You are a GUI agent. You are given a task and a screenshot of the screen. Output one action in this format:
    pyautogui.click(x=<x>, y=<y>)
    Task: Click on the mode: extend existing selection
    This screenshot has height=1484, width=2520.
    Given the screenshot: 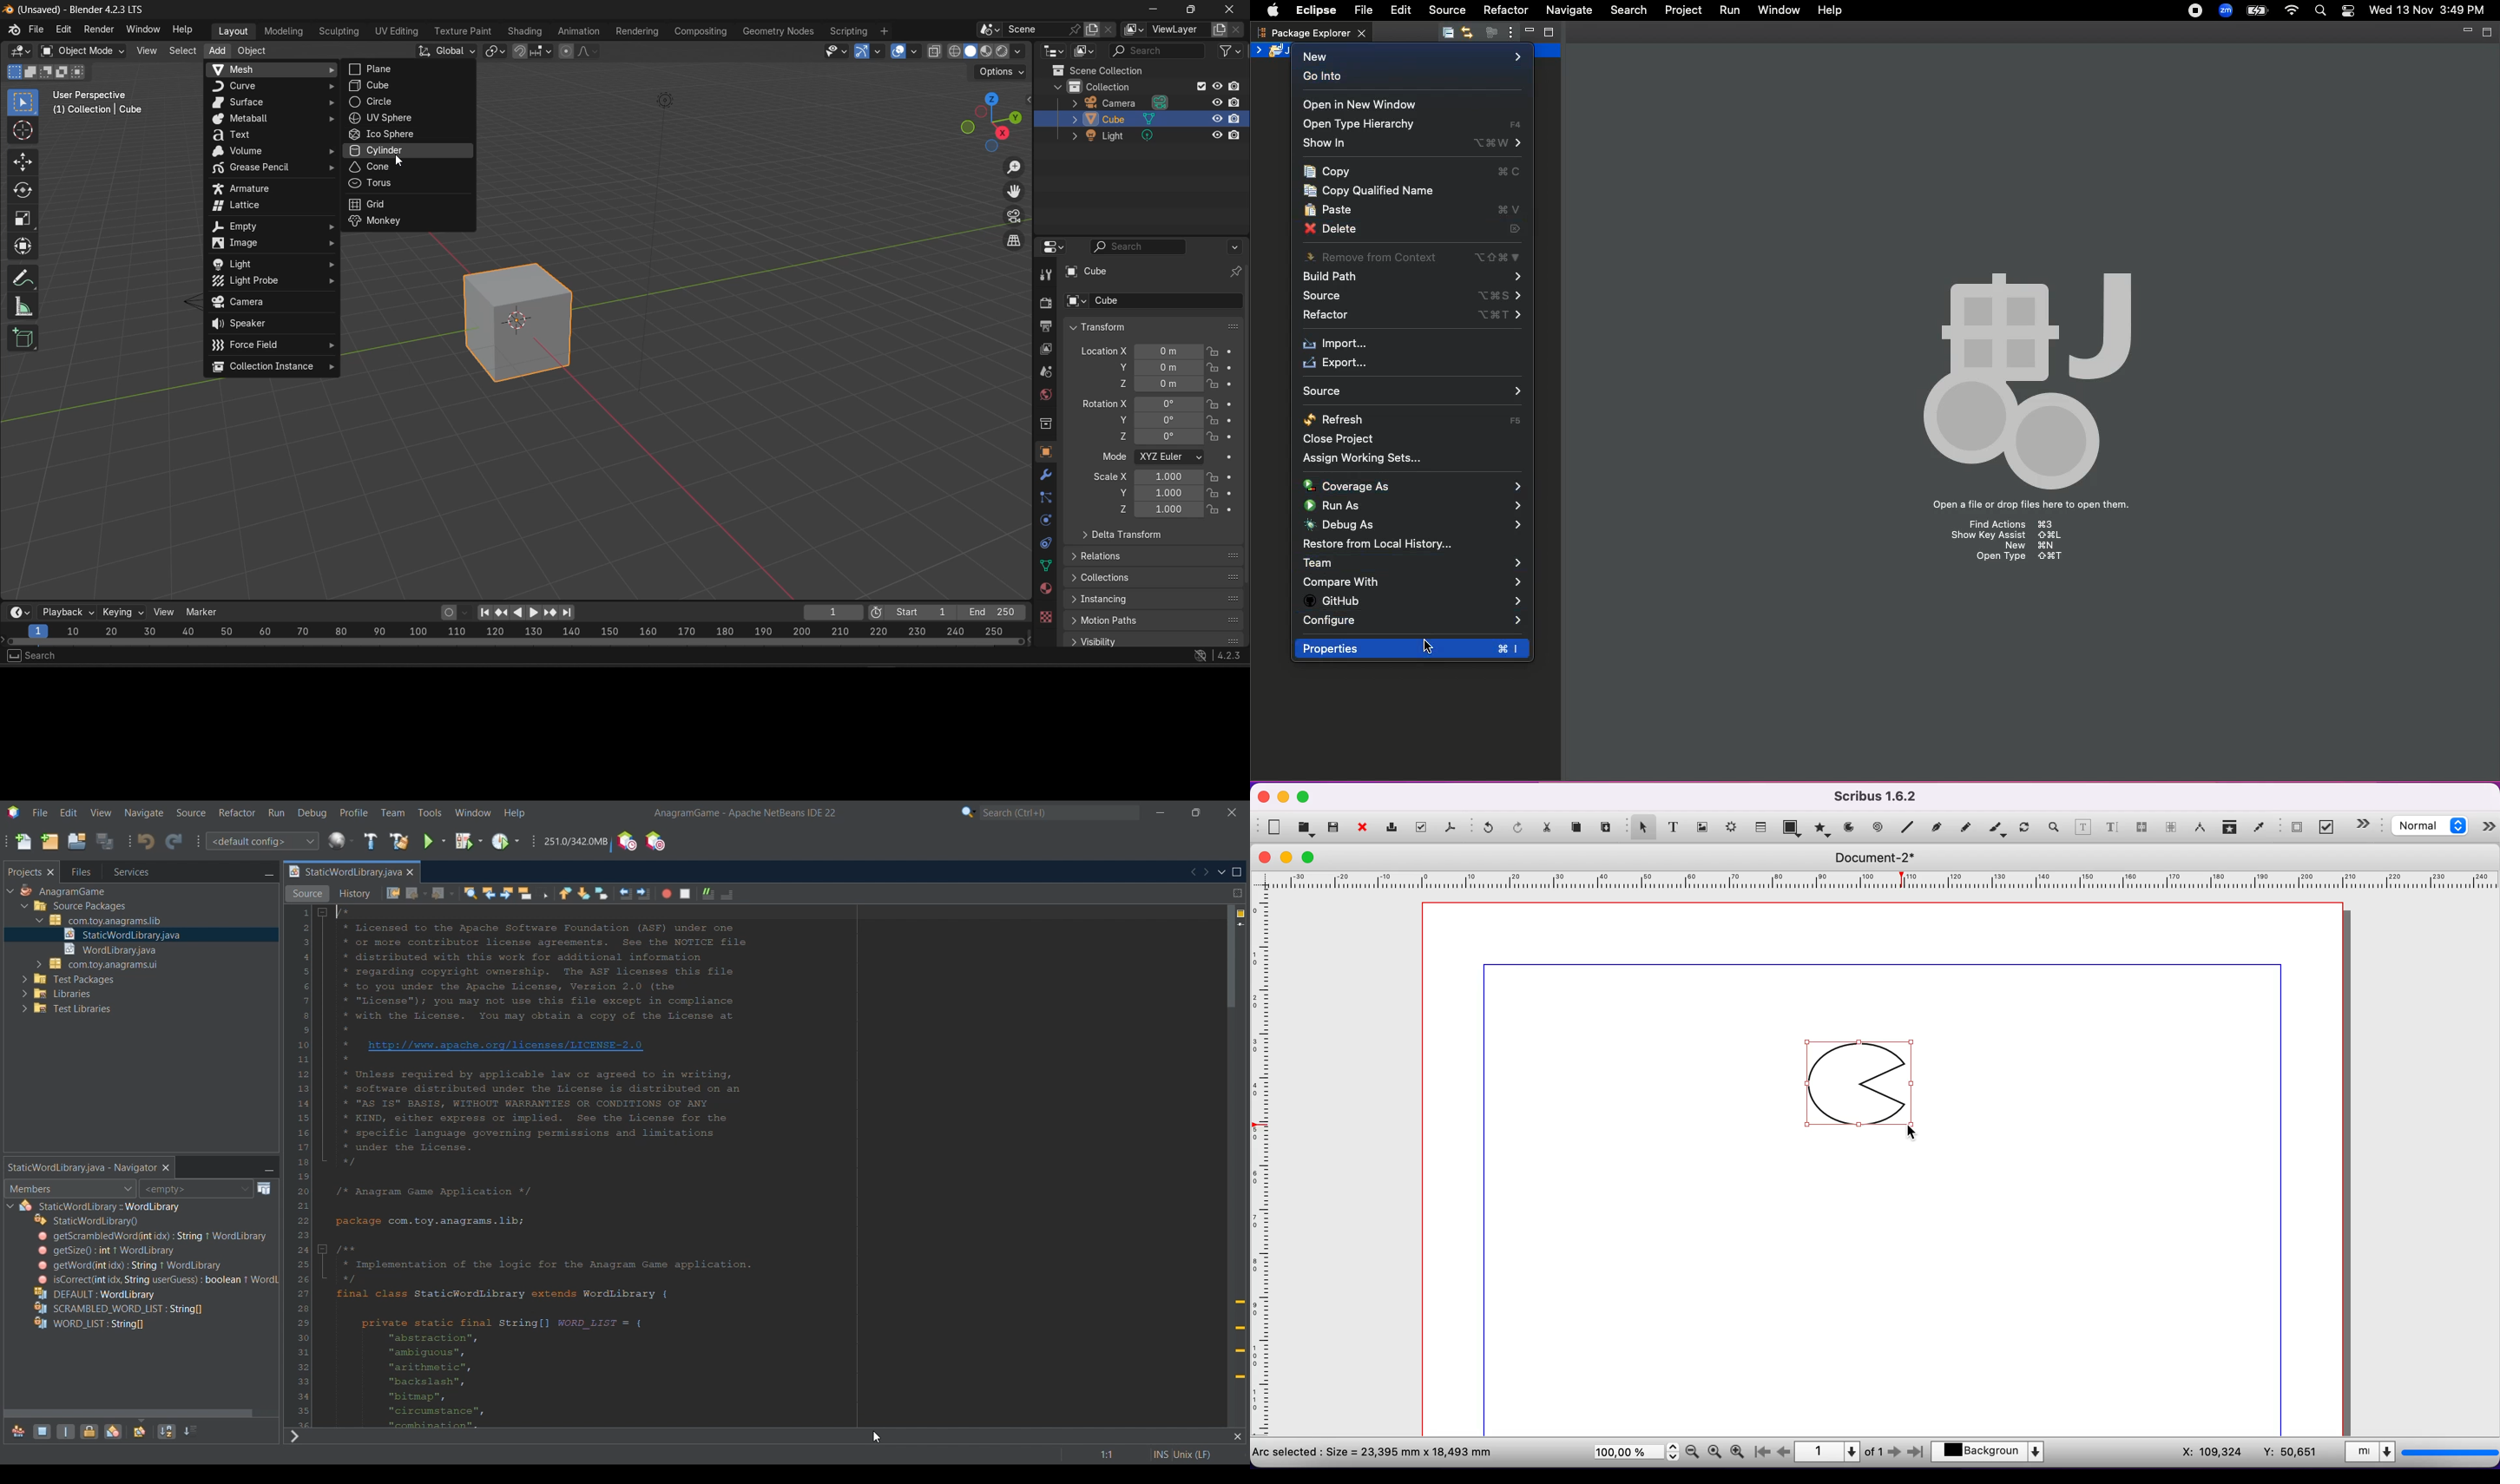 What is the action you would take?
    pyautogui.click(x=30, y=72)
    